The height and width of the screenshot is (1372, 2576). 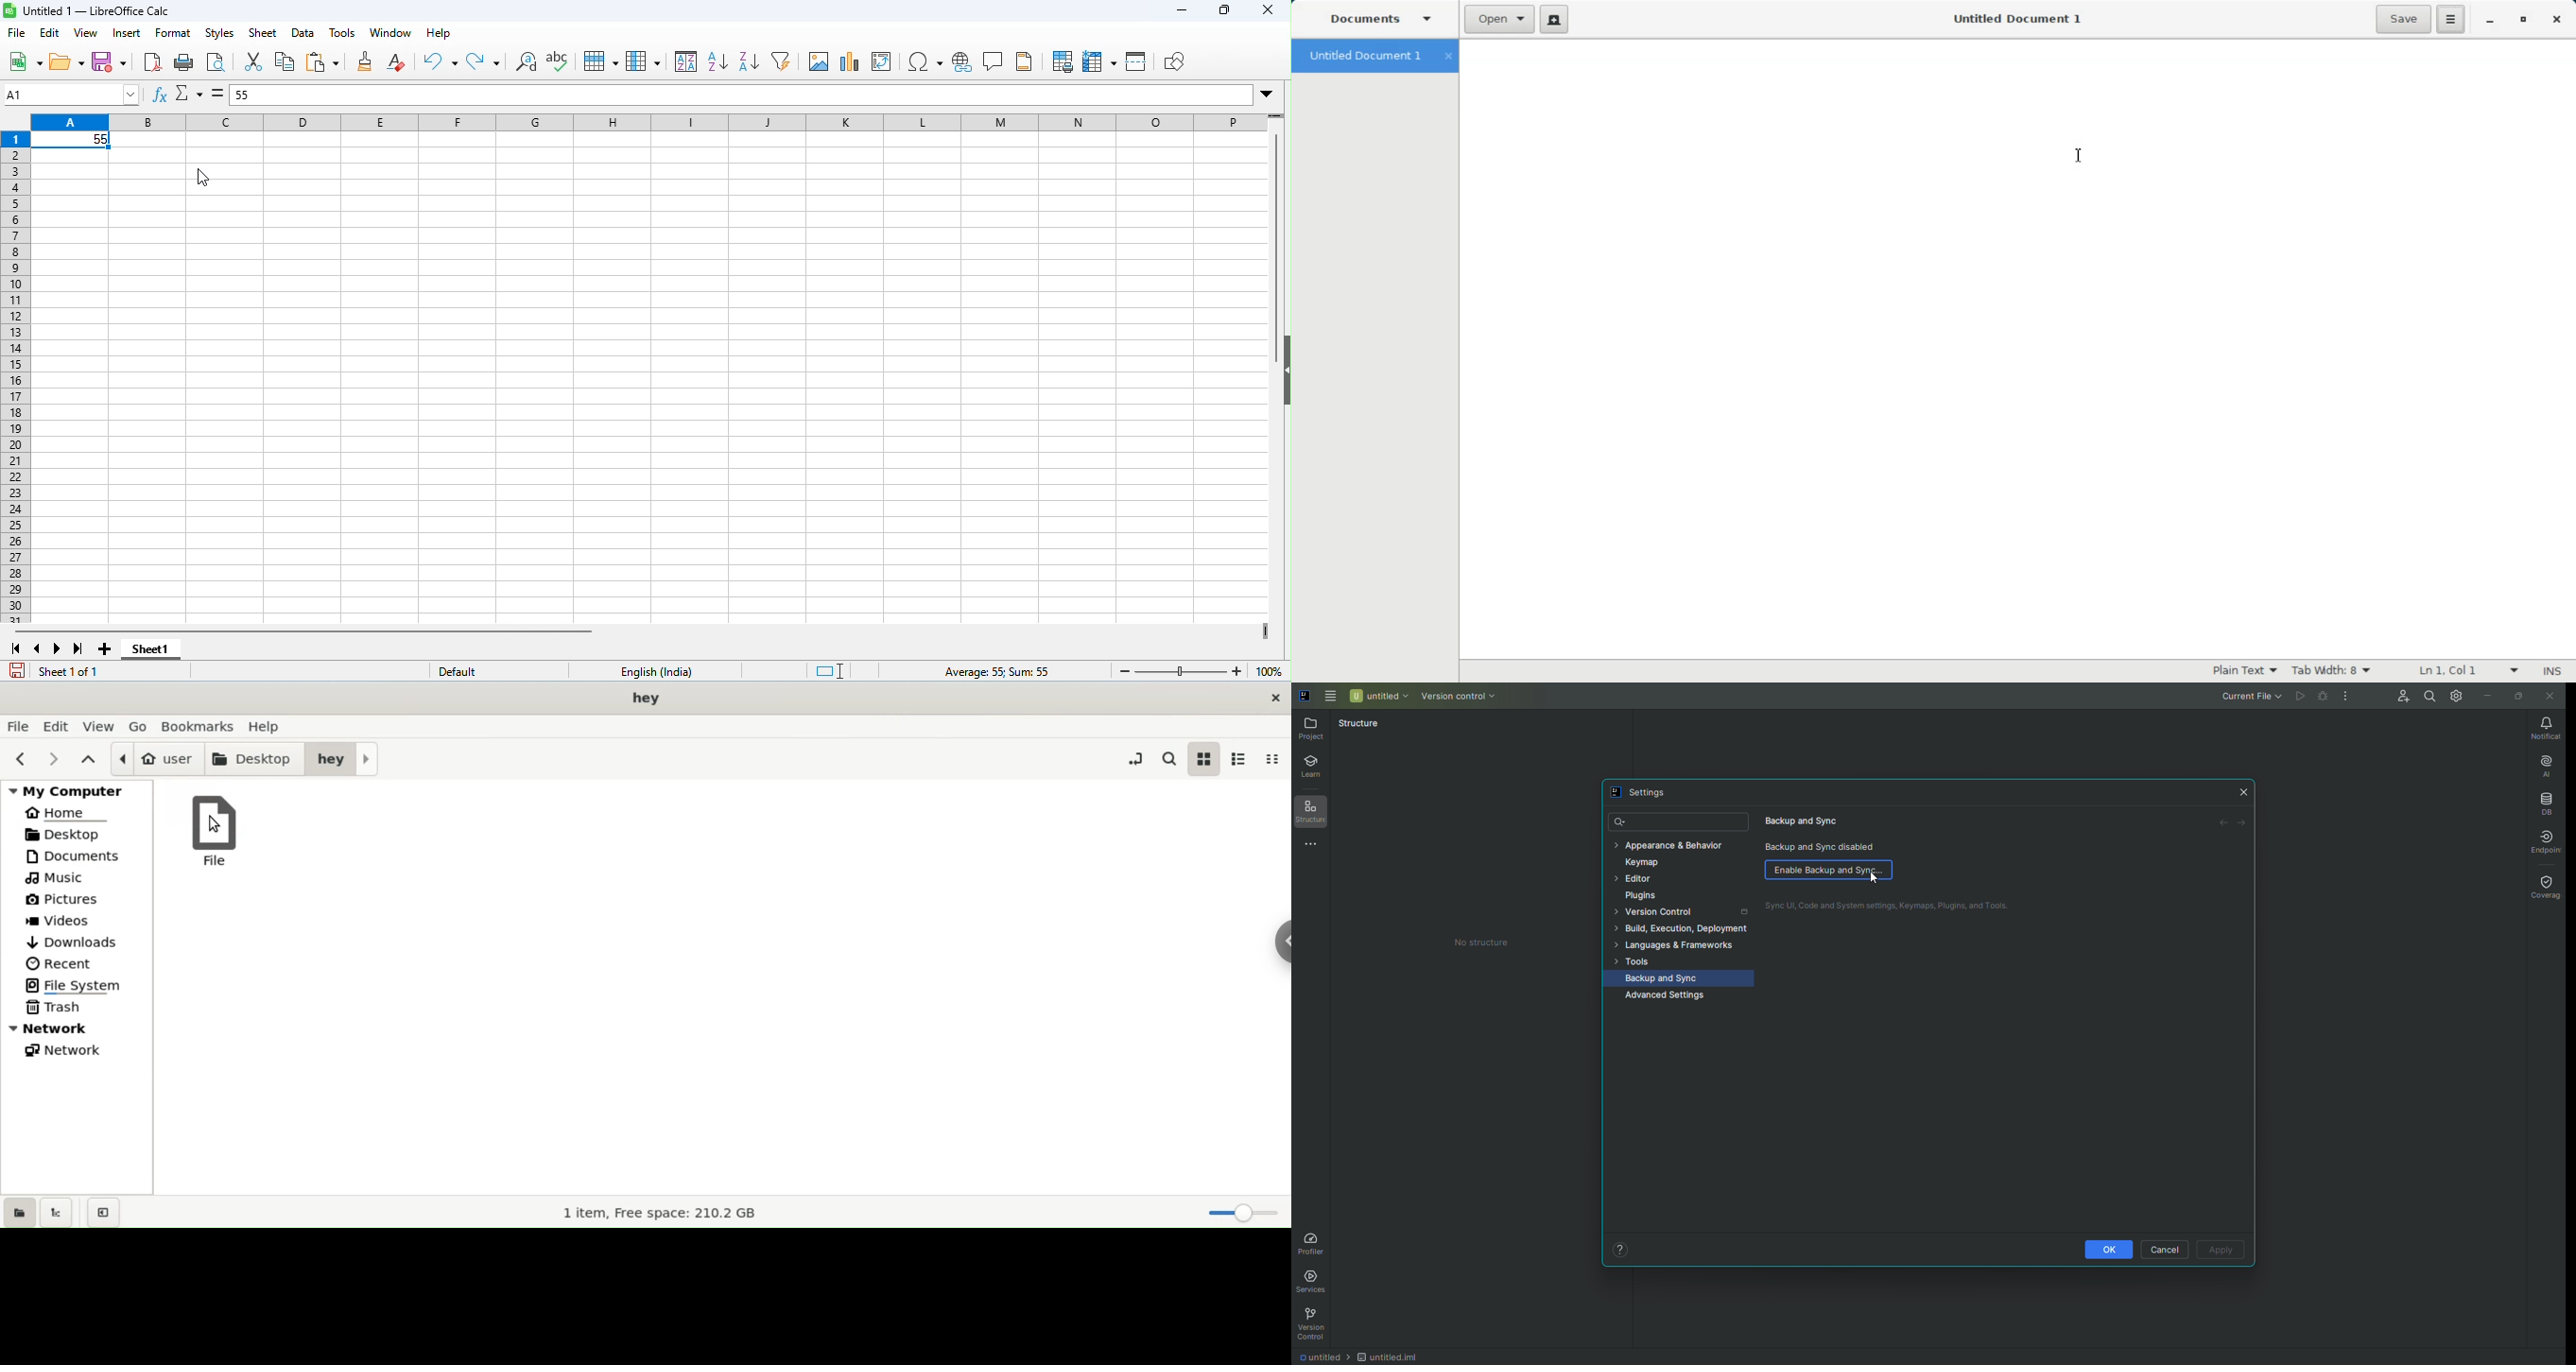 What do you see at coordinates (1810, 819) in the screenshot?
I see `Backup and Sync` at bounding box center [1810, 819].